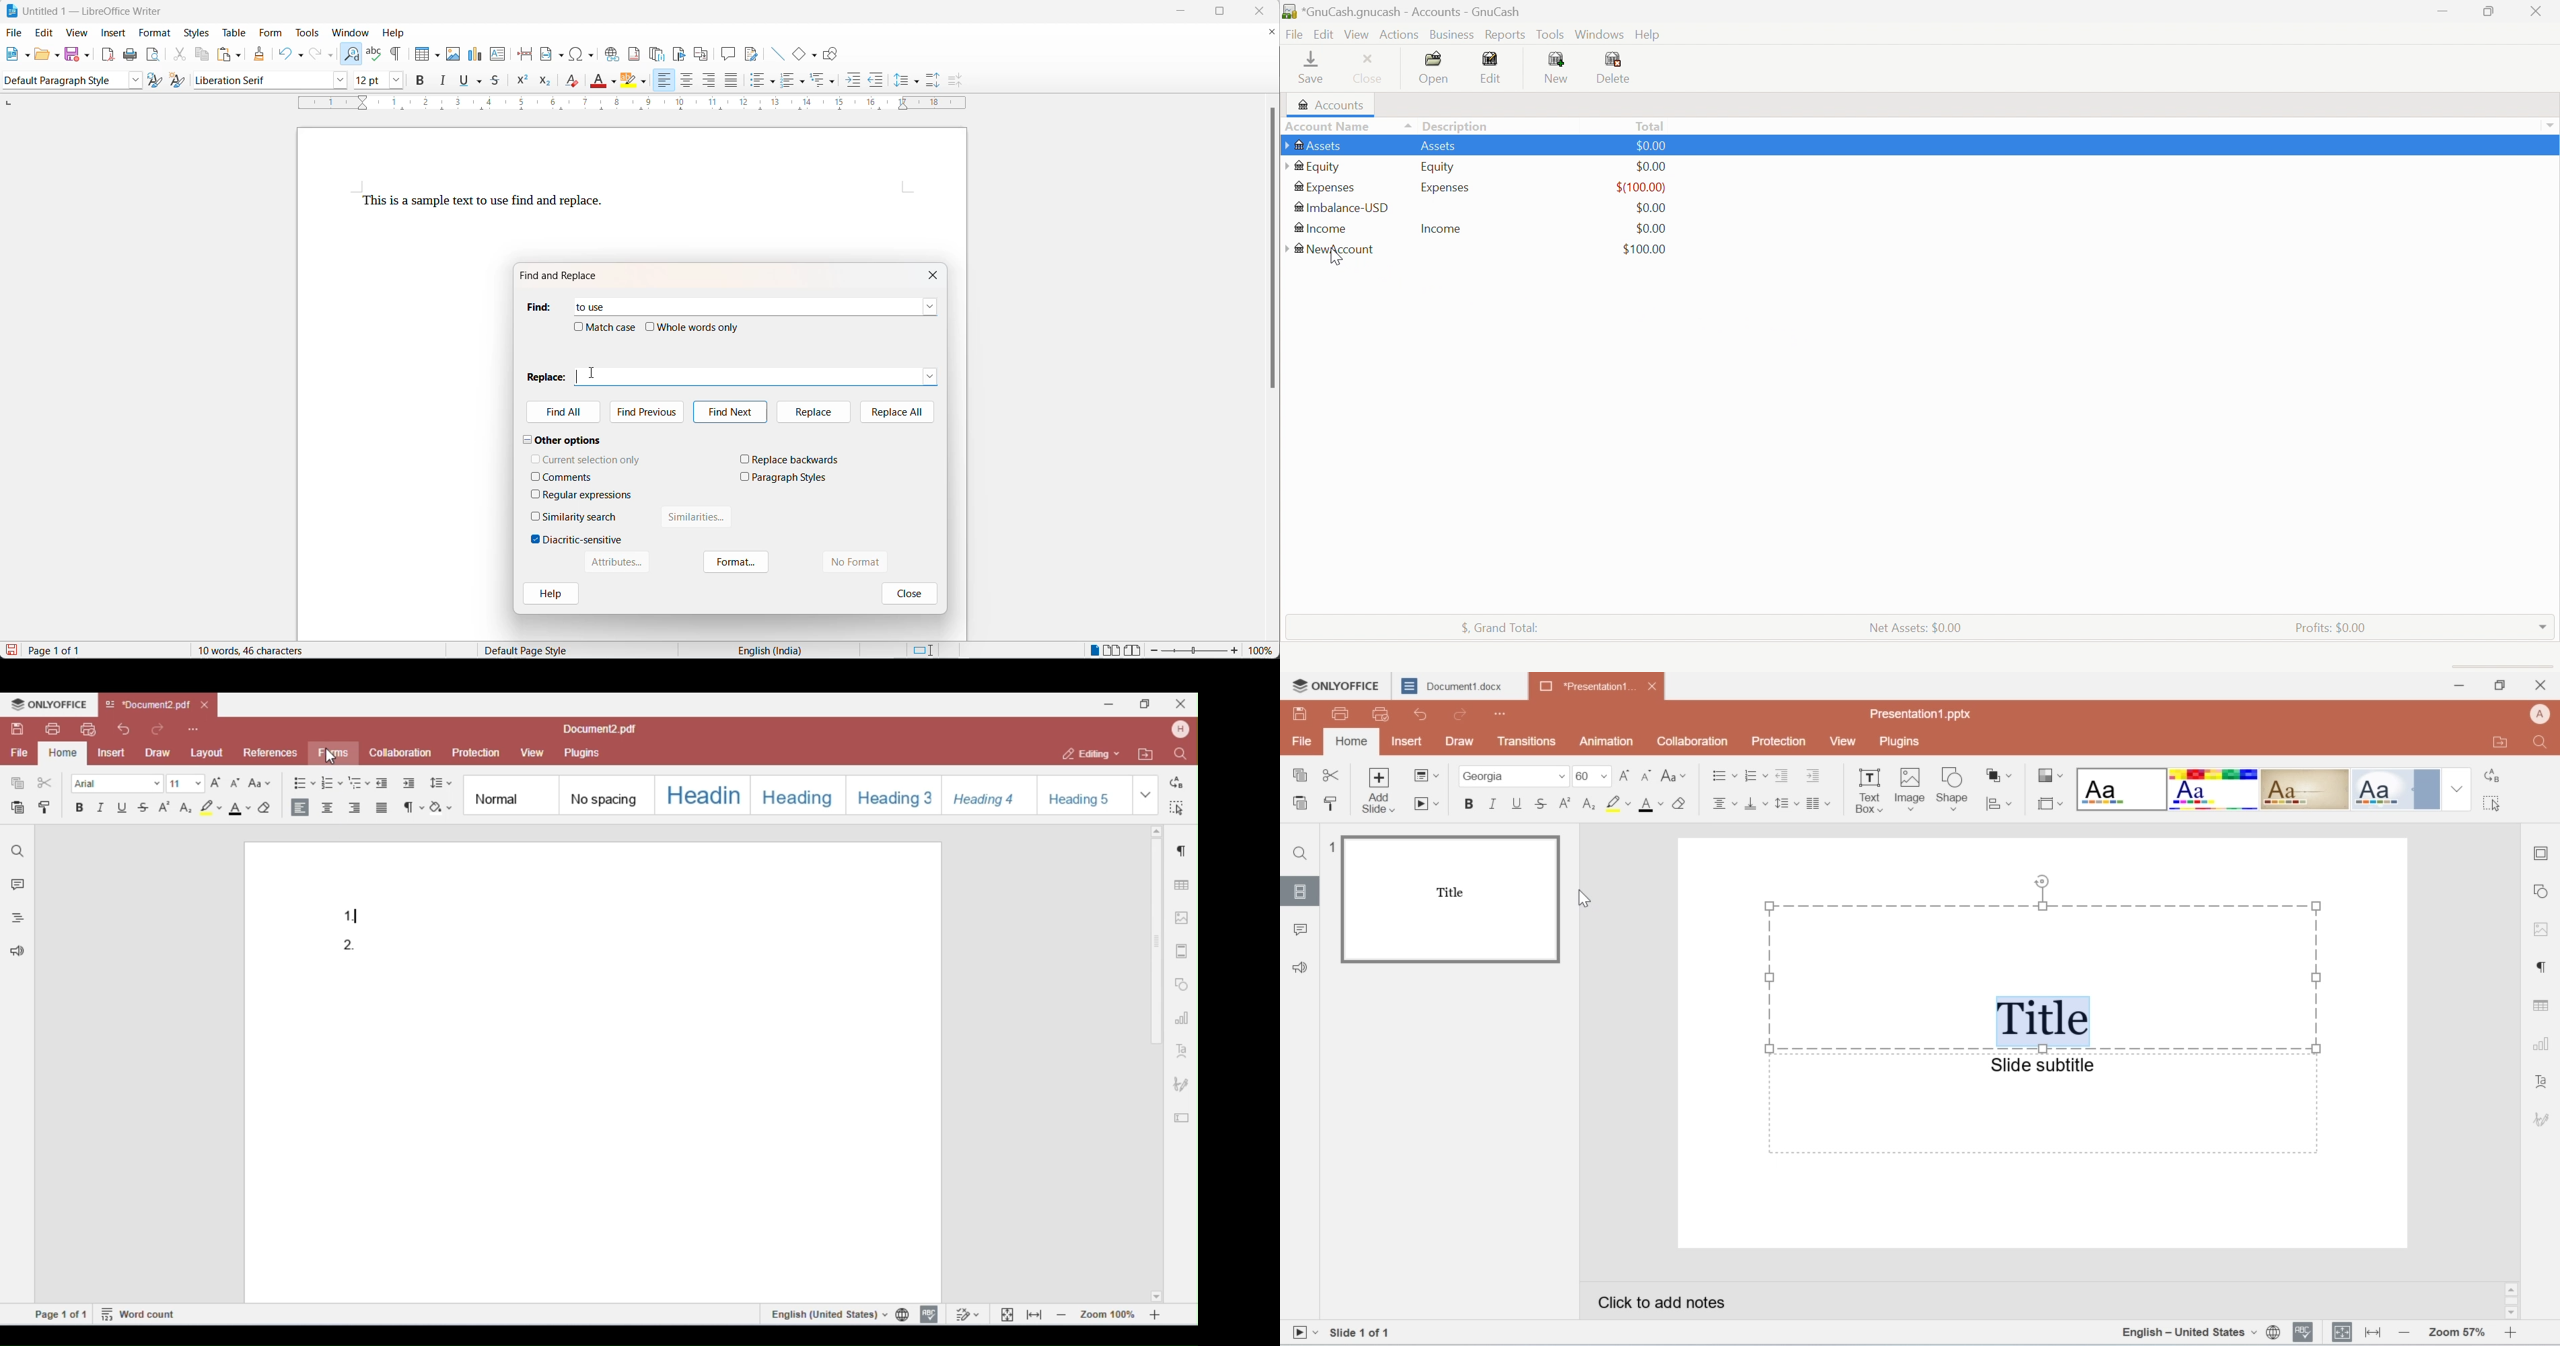 Image resolution: width=2576 pixels, height=1372 pixels. I want to click on toggle ordered list, so click(789, 81).